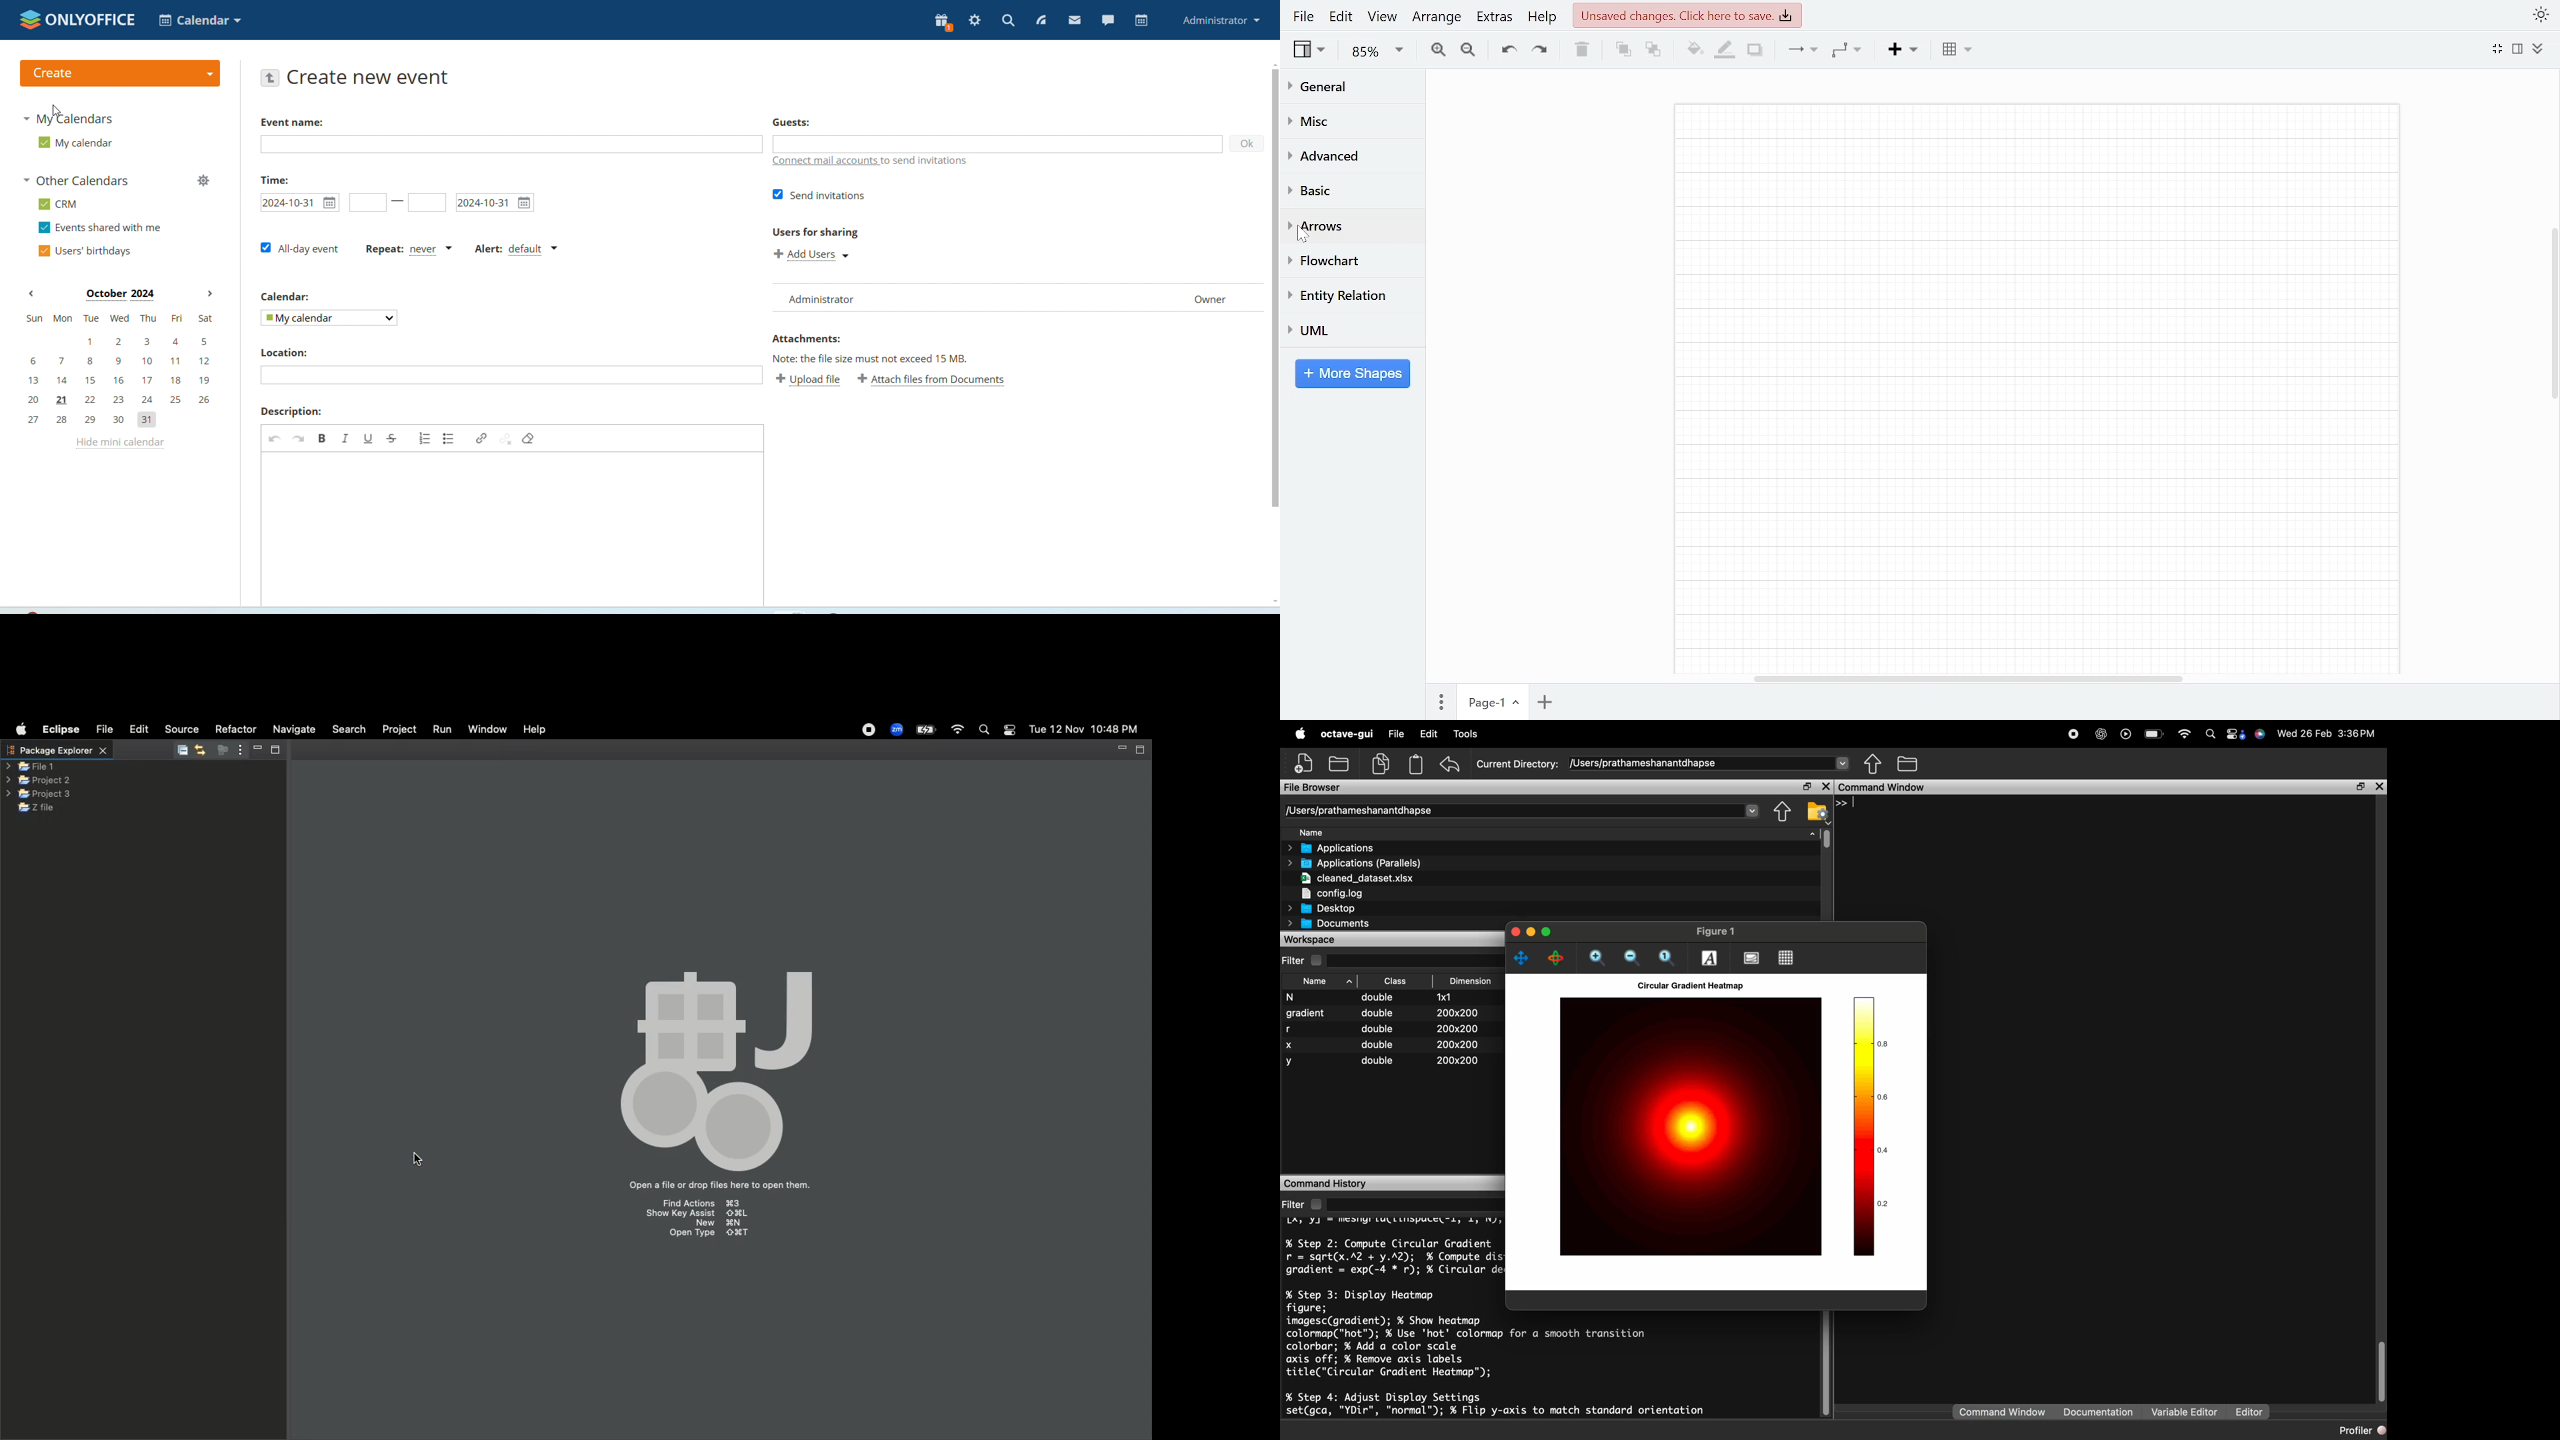 This screenshot has height=1456, width=2576. I want to click on undo, so click(276, 439).